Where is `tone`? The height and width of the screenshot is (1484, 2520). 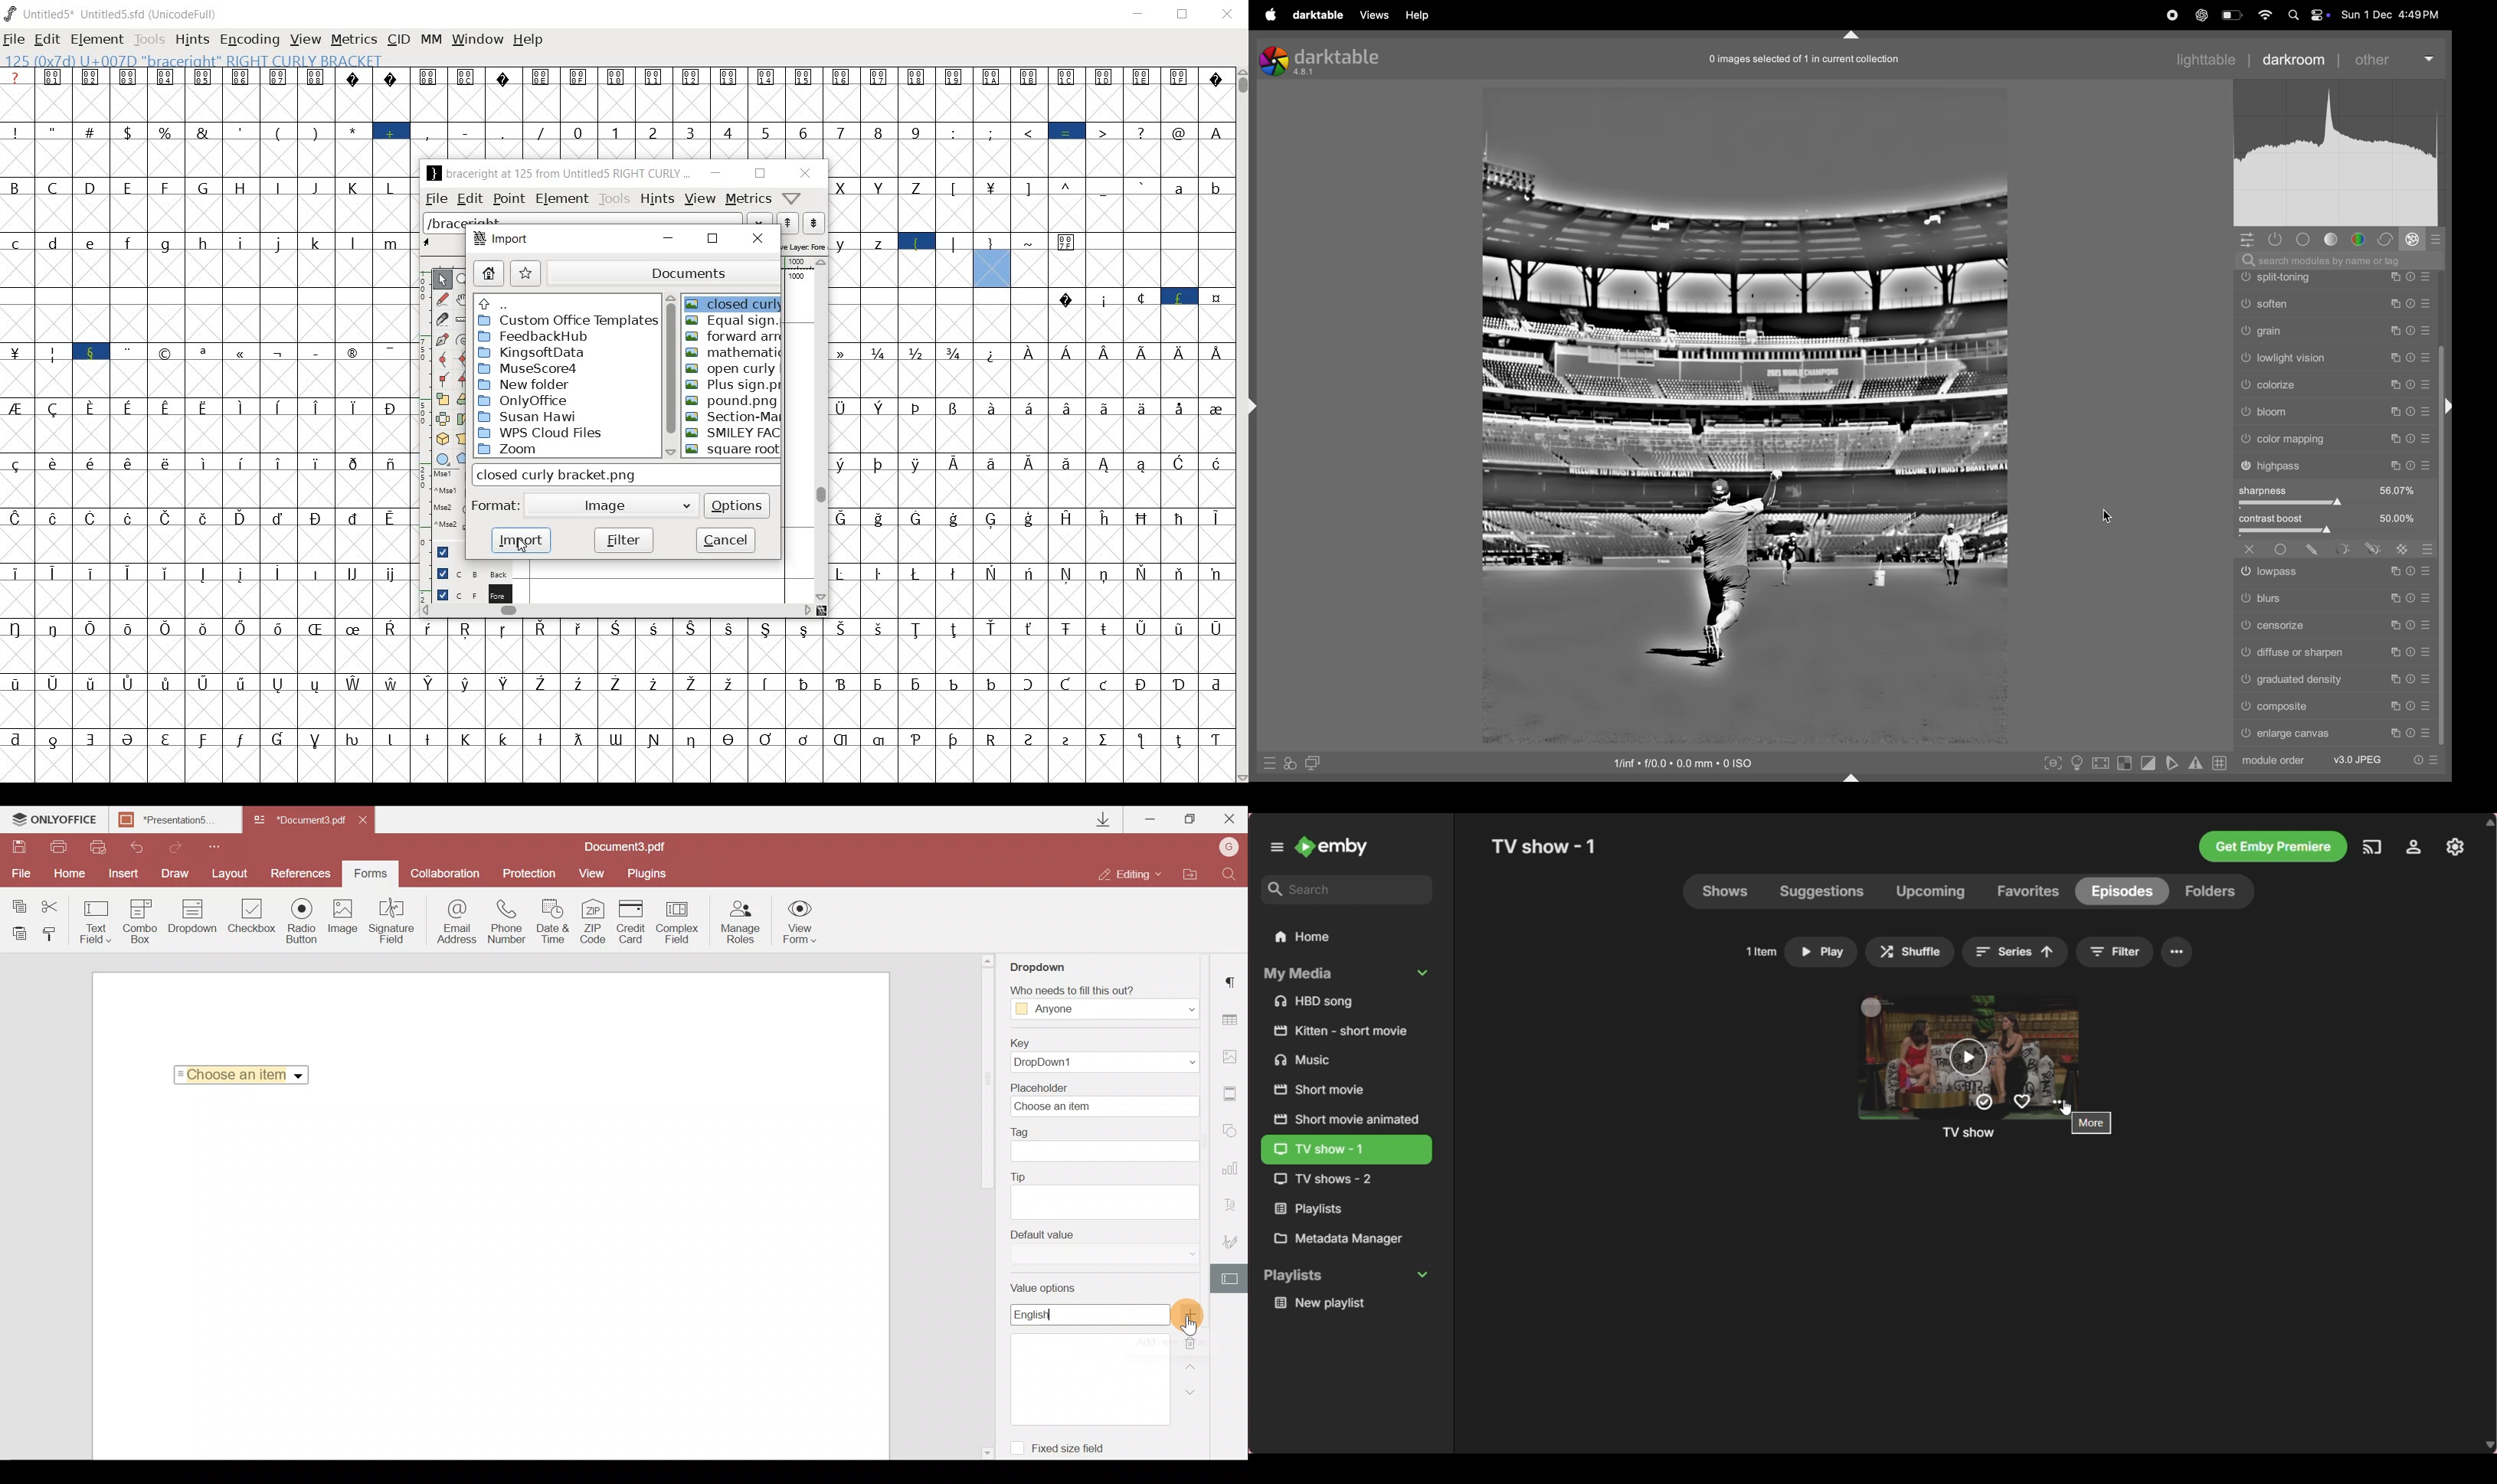
tone is located at coordinates (2336, 240).